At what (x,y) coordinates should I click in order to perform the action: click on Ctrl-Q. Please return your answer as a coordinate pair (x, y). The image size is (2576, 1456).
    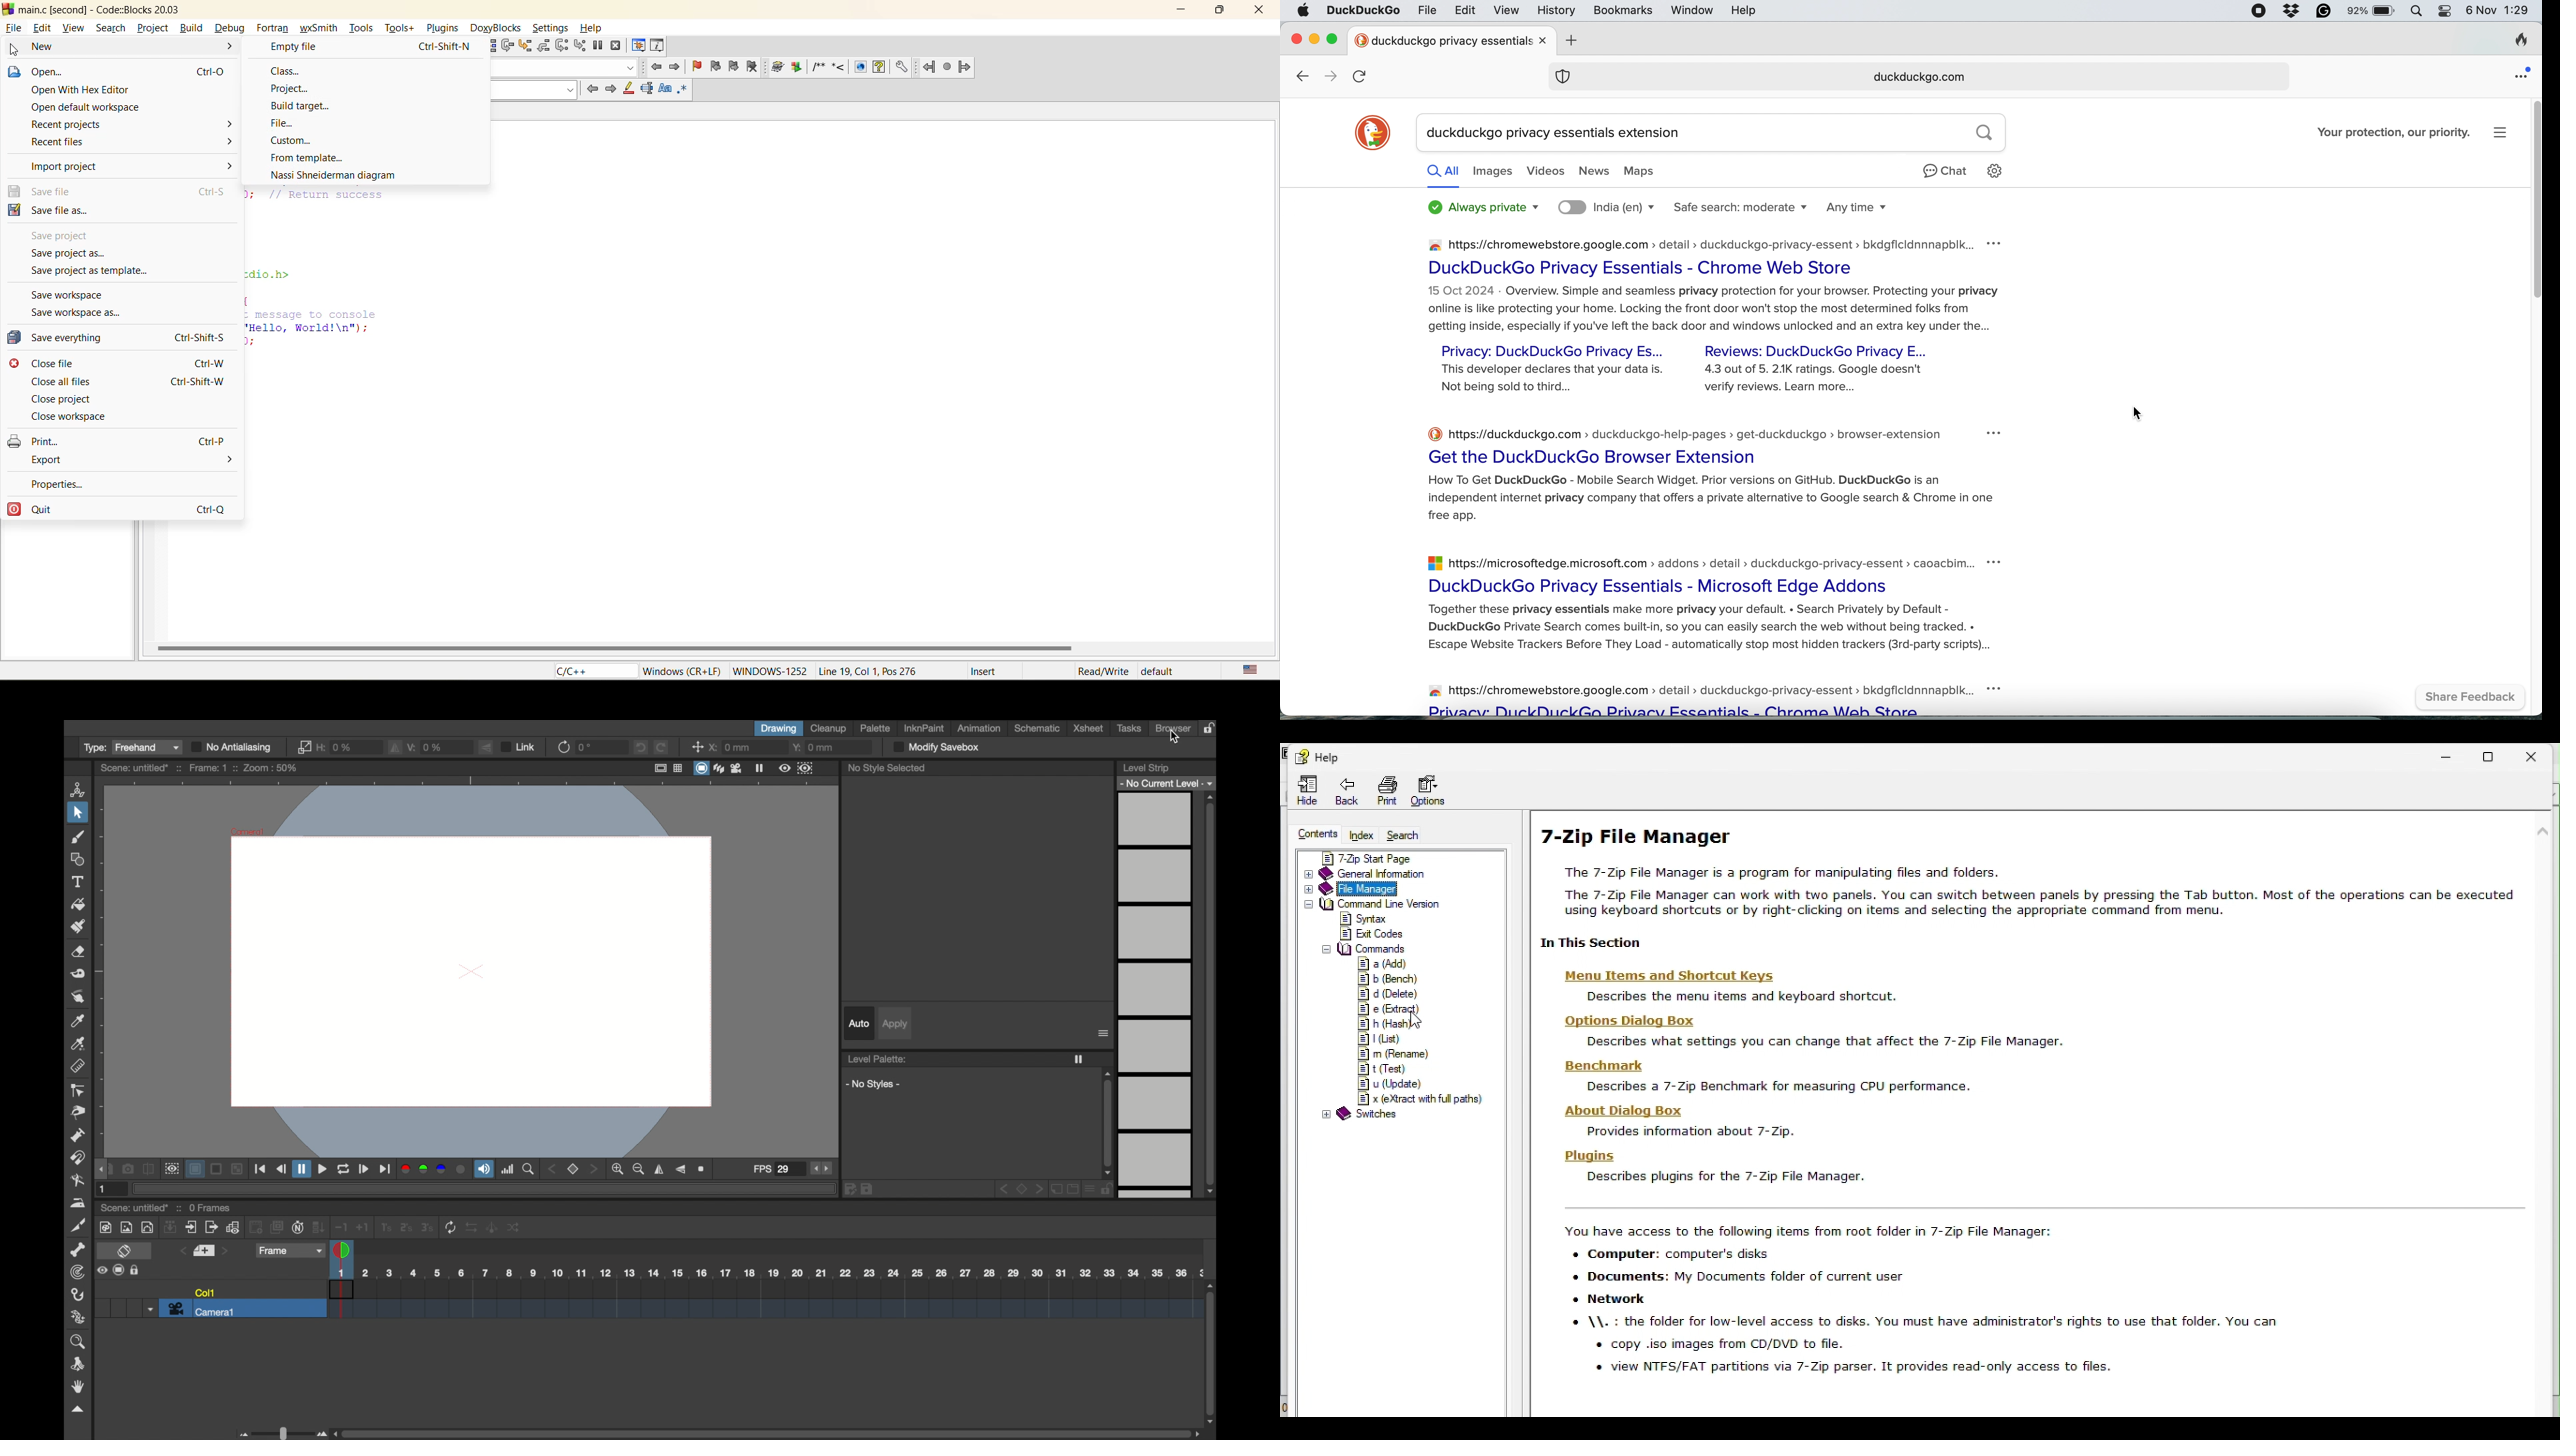
    Looking at the image, I should click on (207, 507).